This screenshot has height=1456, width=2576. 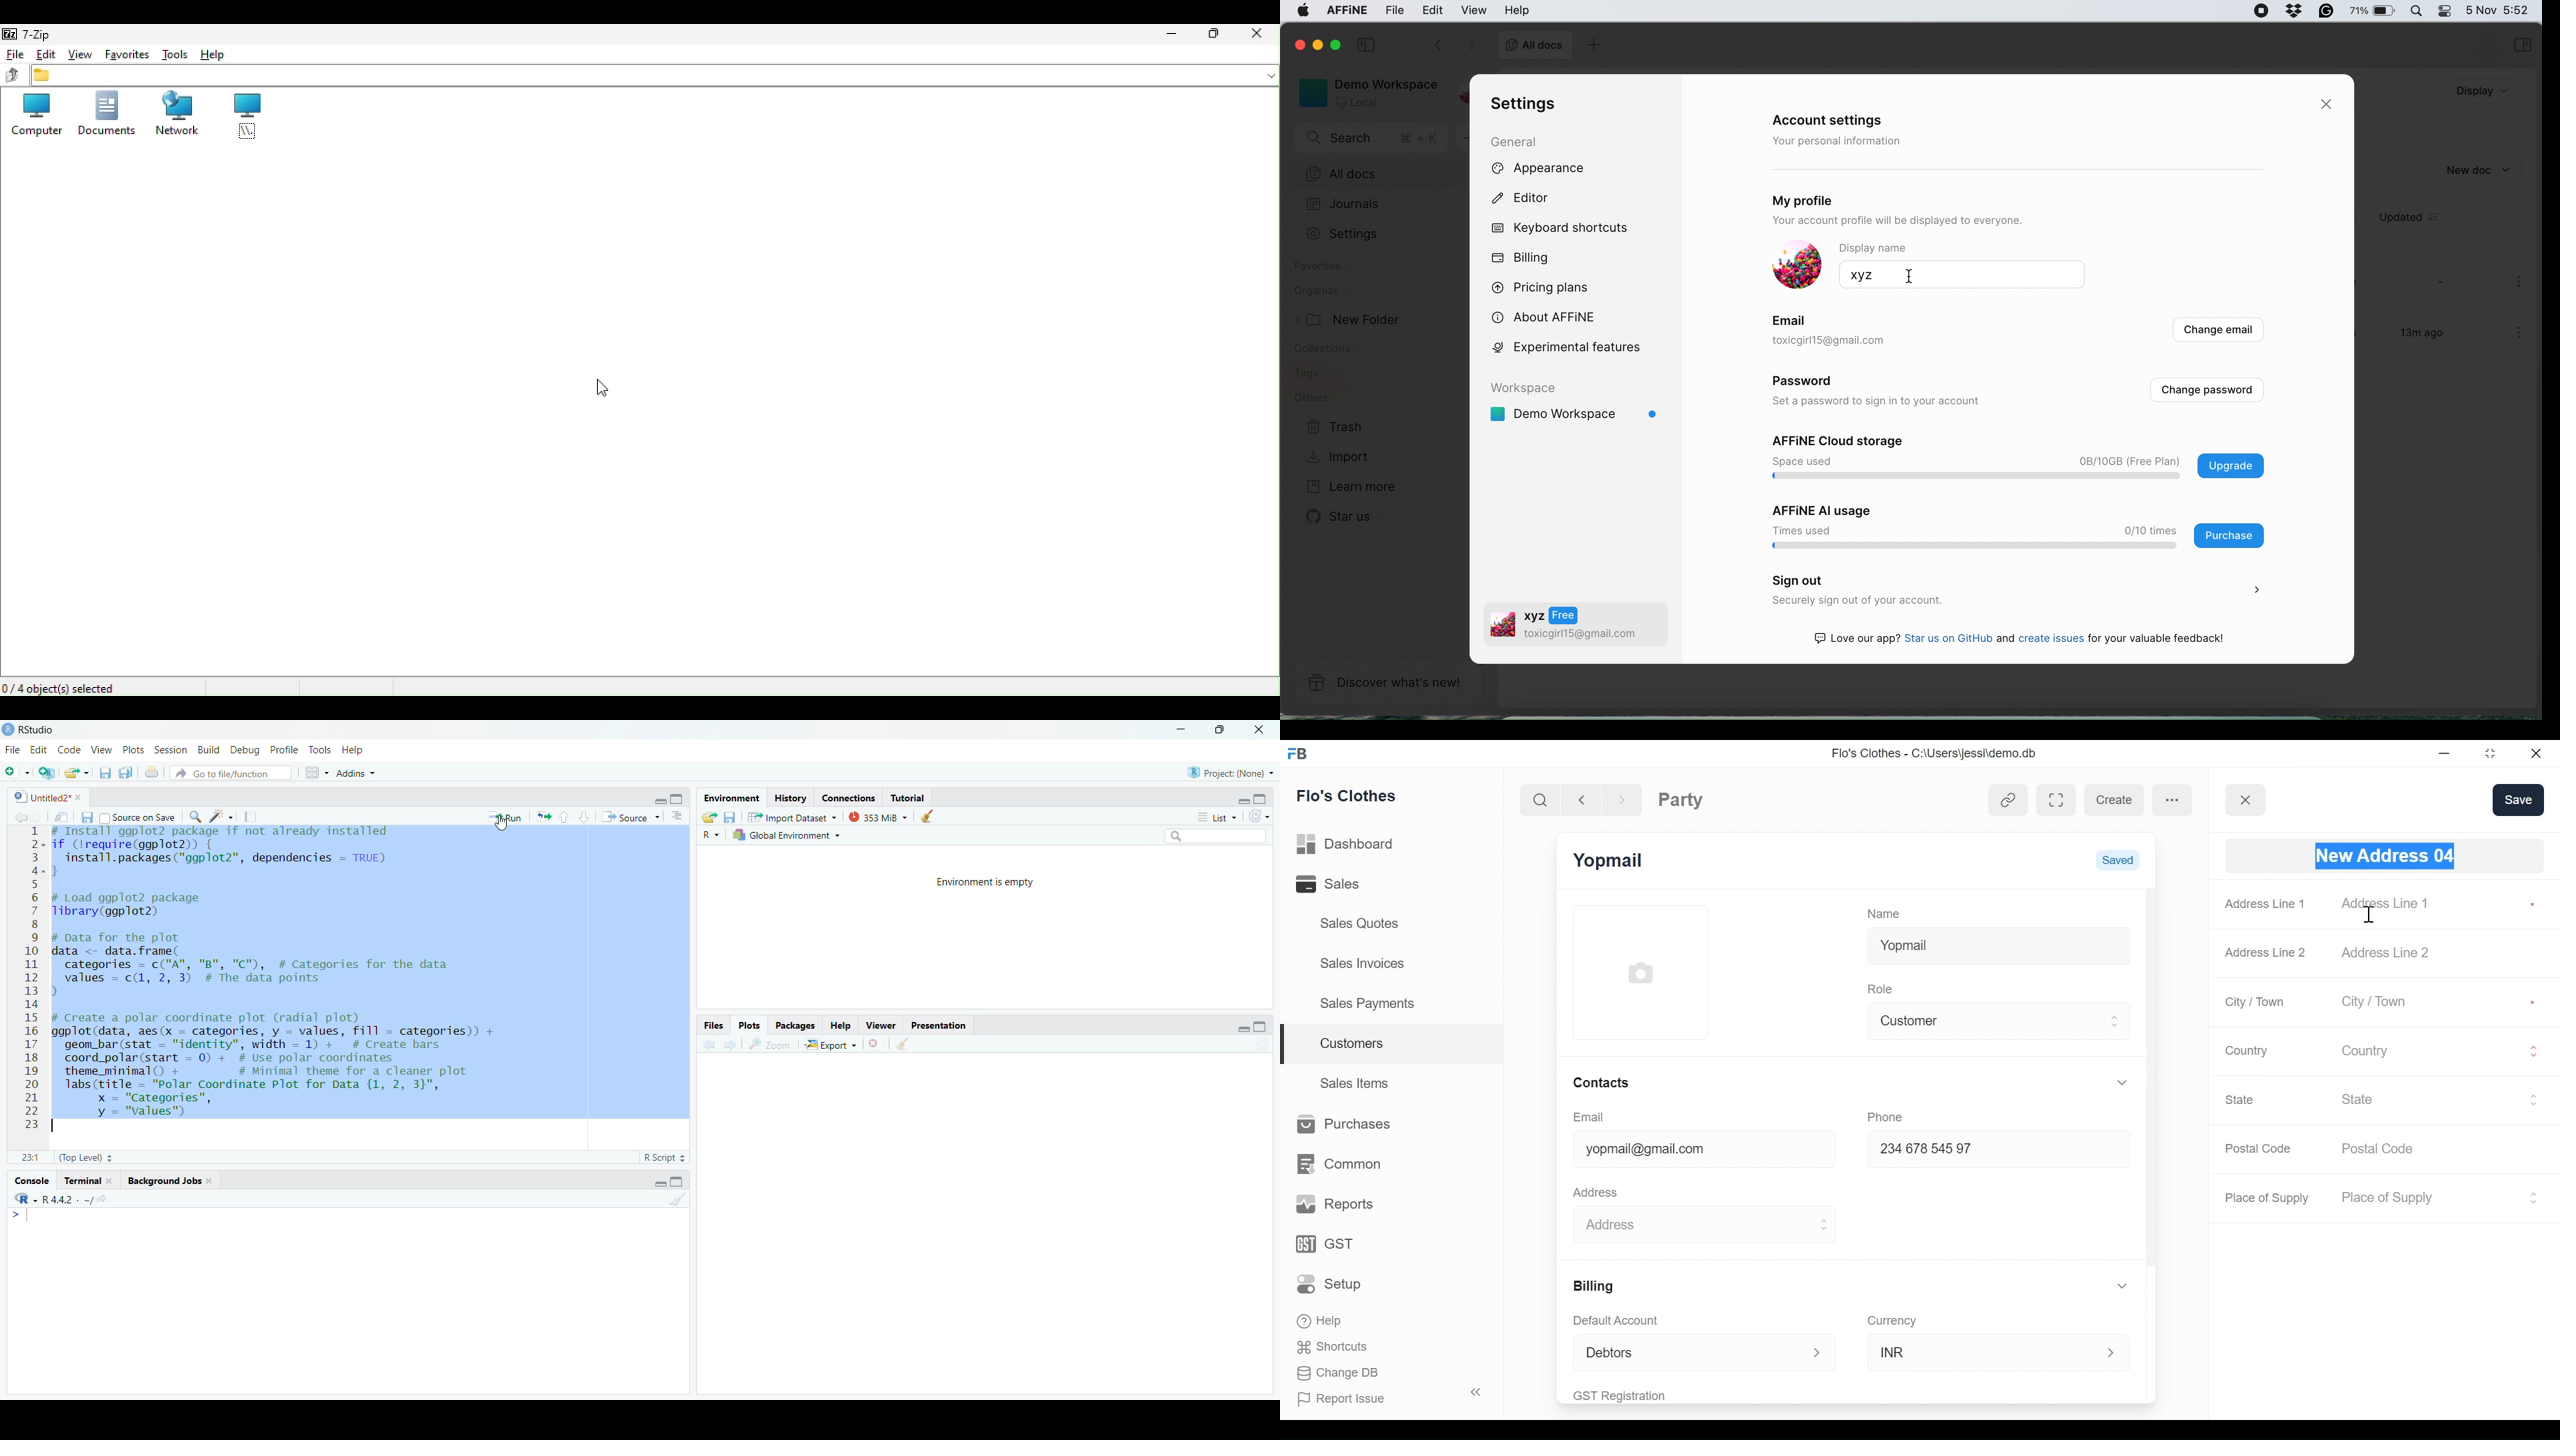 What do you see at coordinates (1356, 1081) in the screenshot?
I see `Sales Items` at bounding box center [1356, 1081].